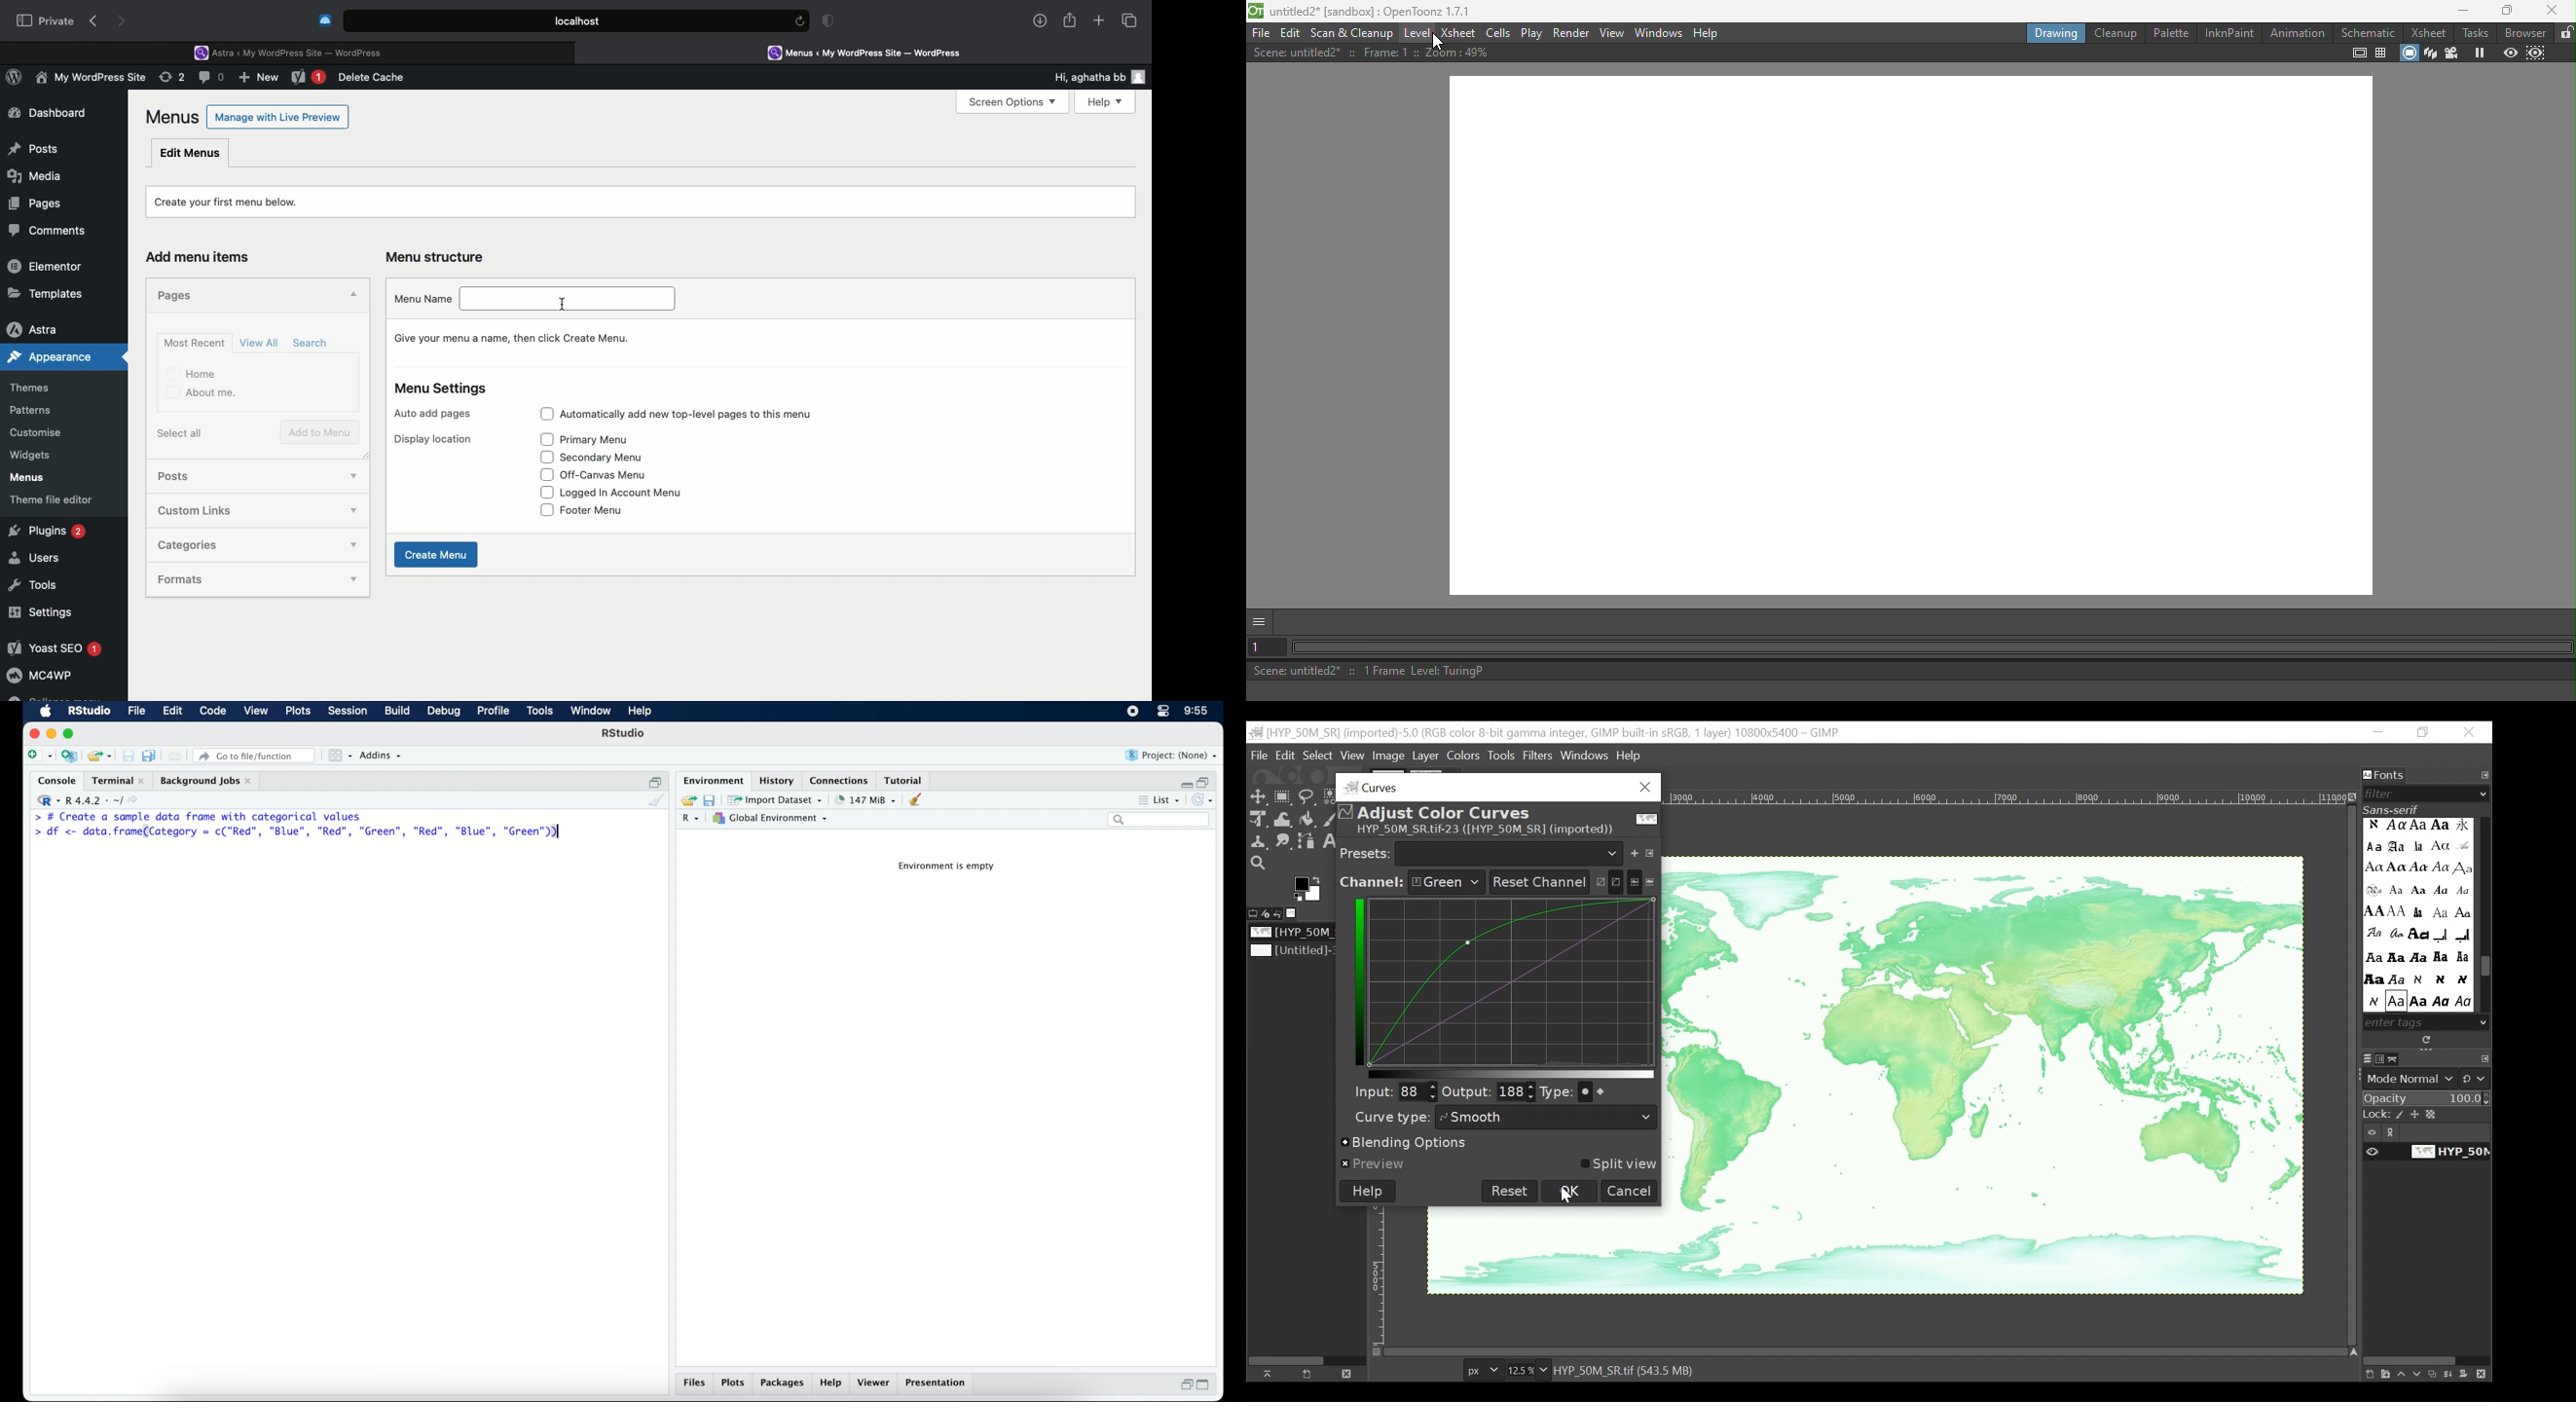  I want to click on close, so click(32, 733).